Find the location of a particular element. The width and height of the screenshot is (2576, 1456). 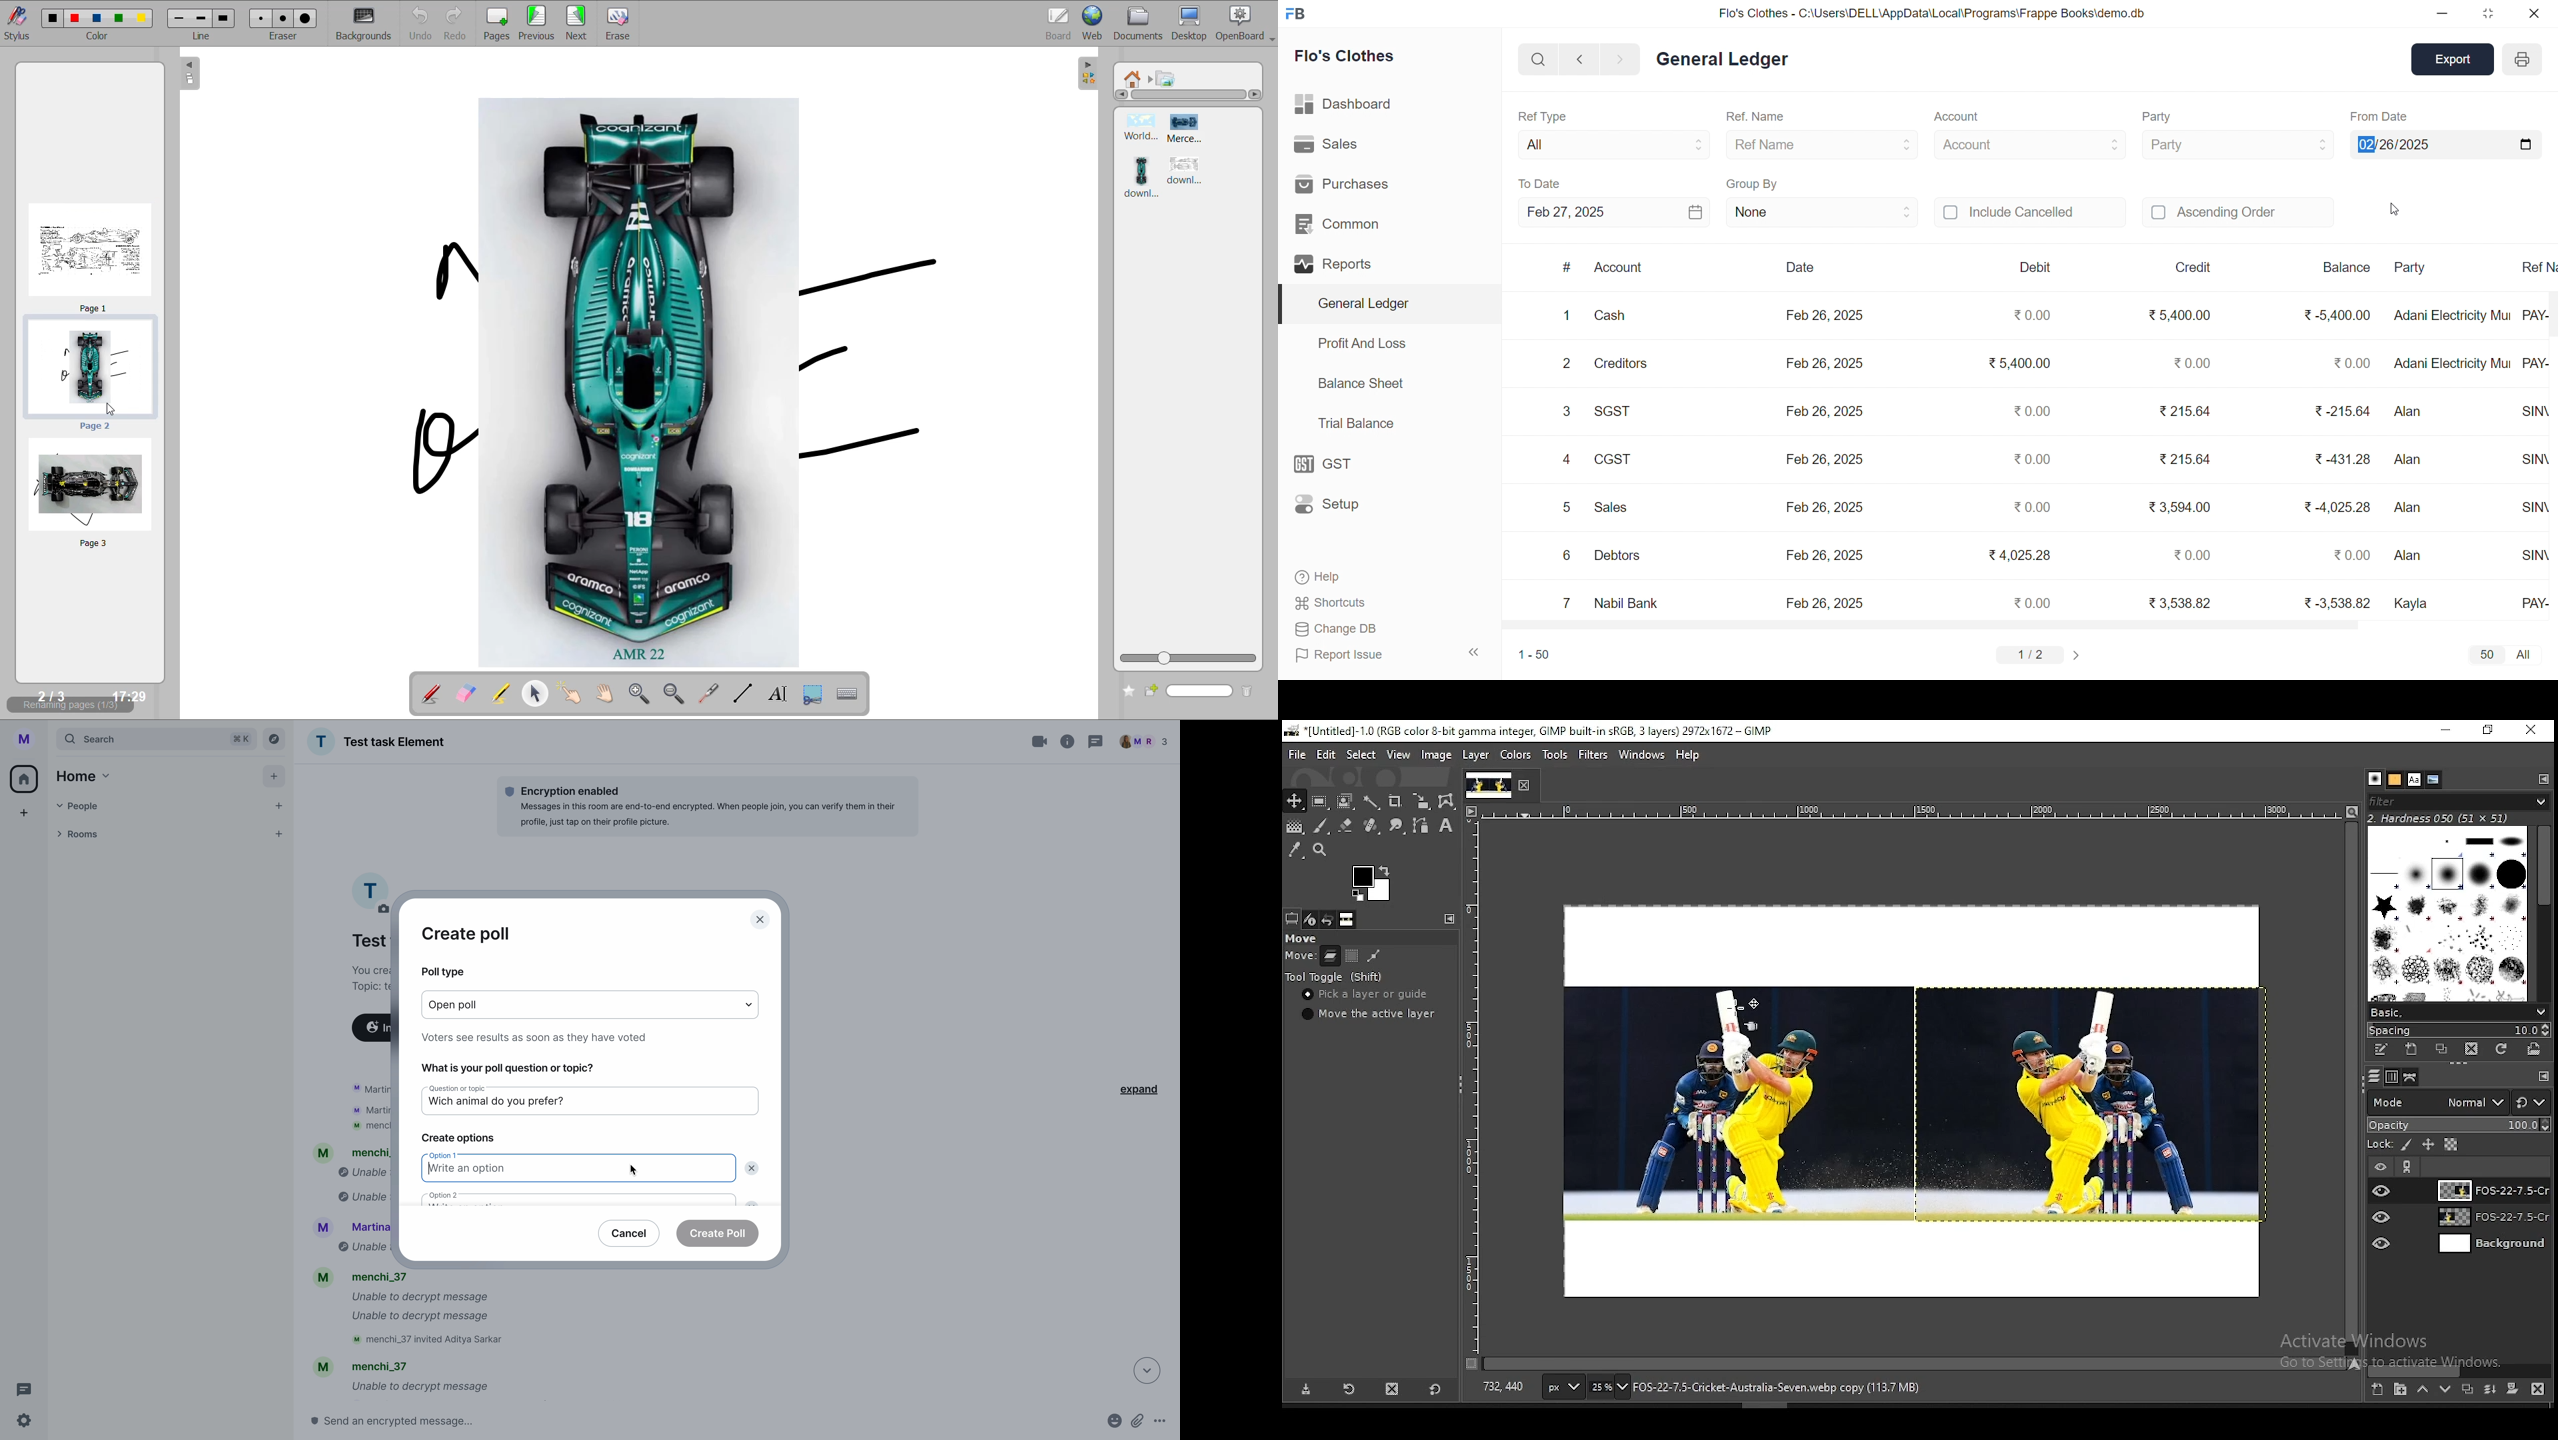

Party is located at coordinates (2419, 268).